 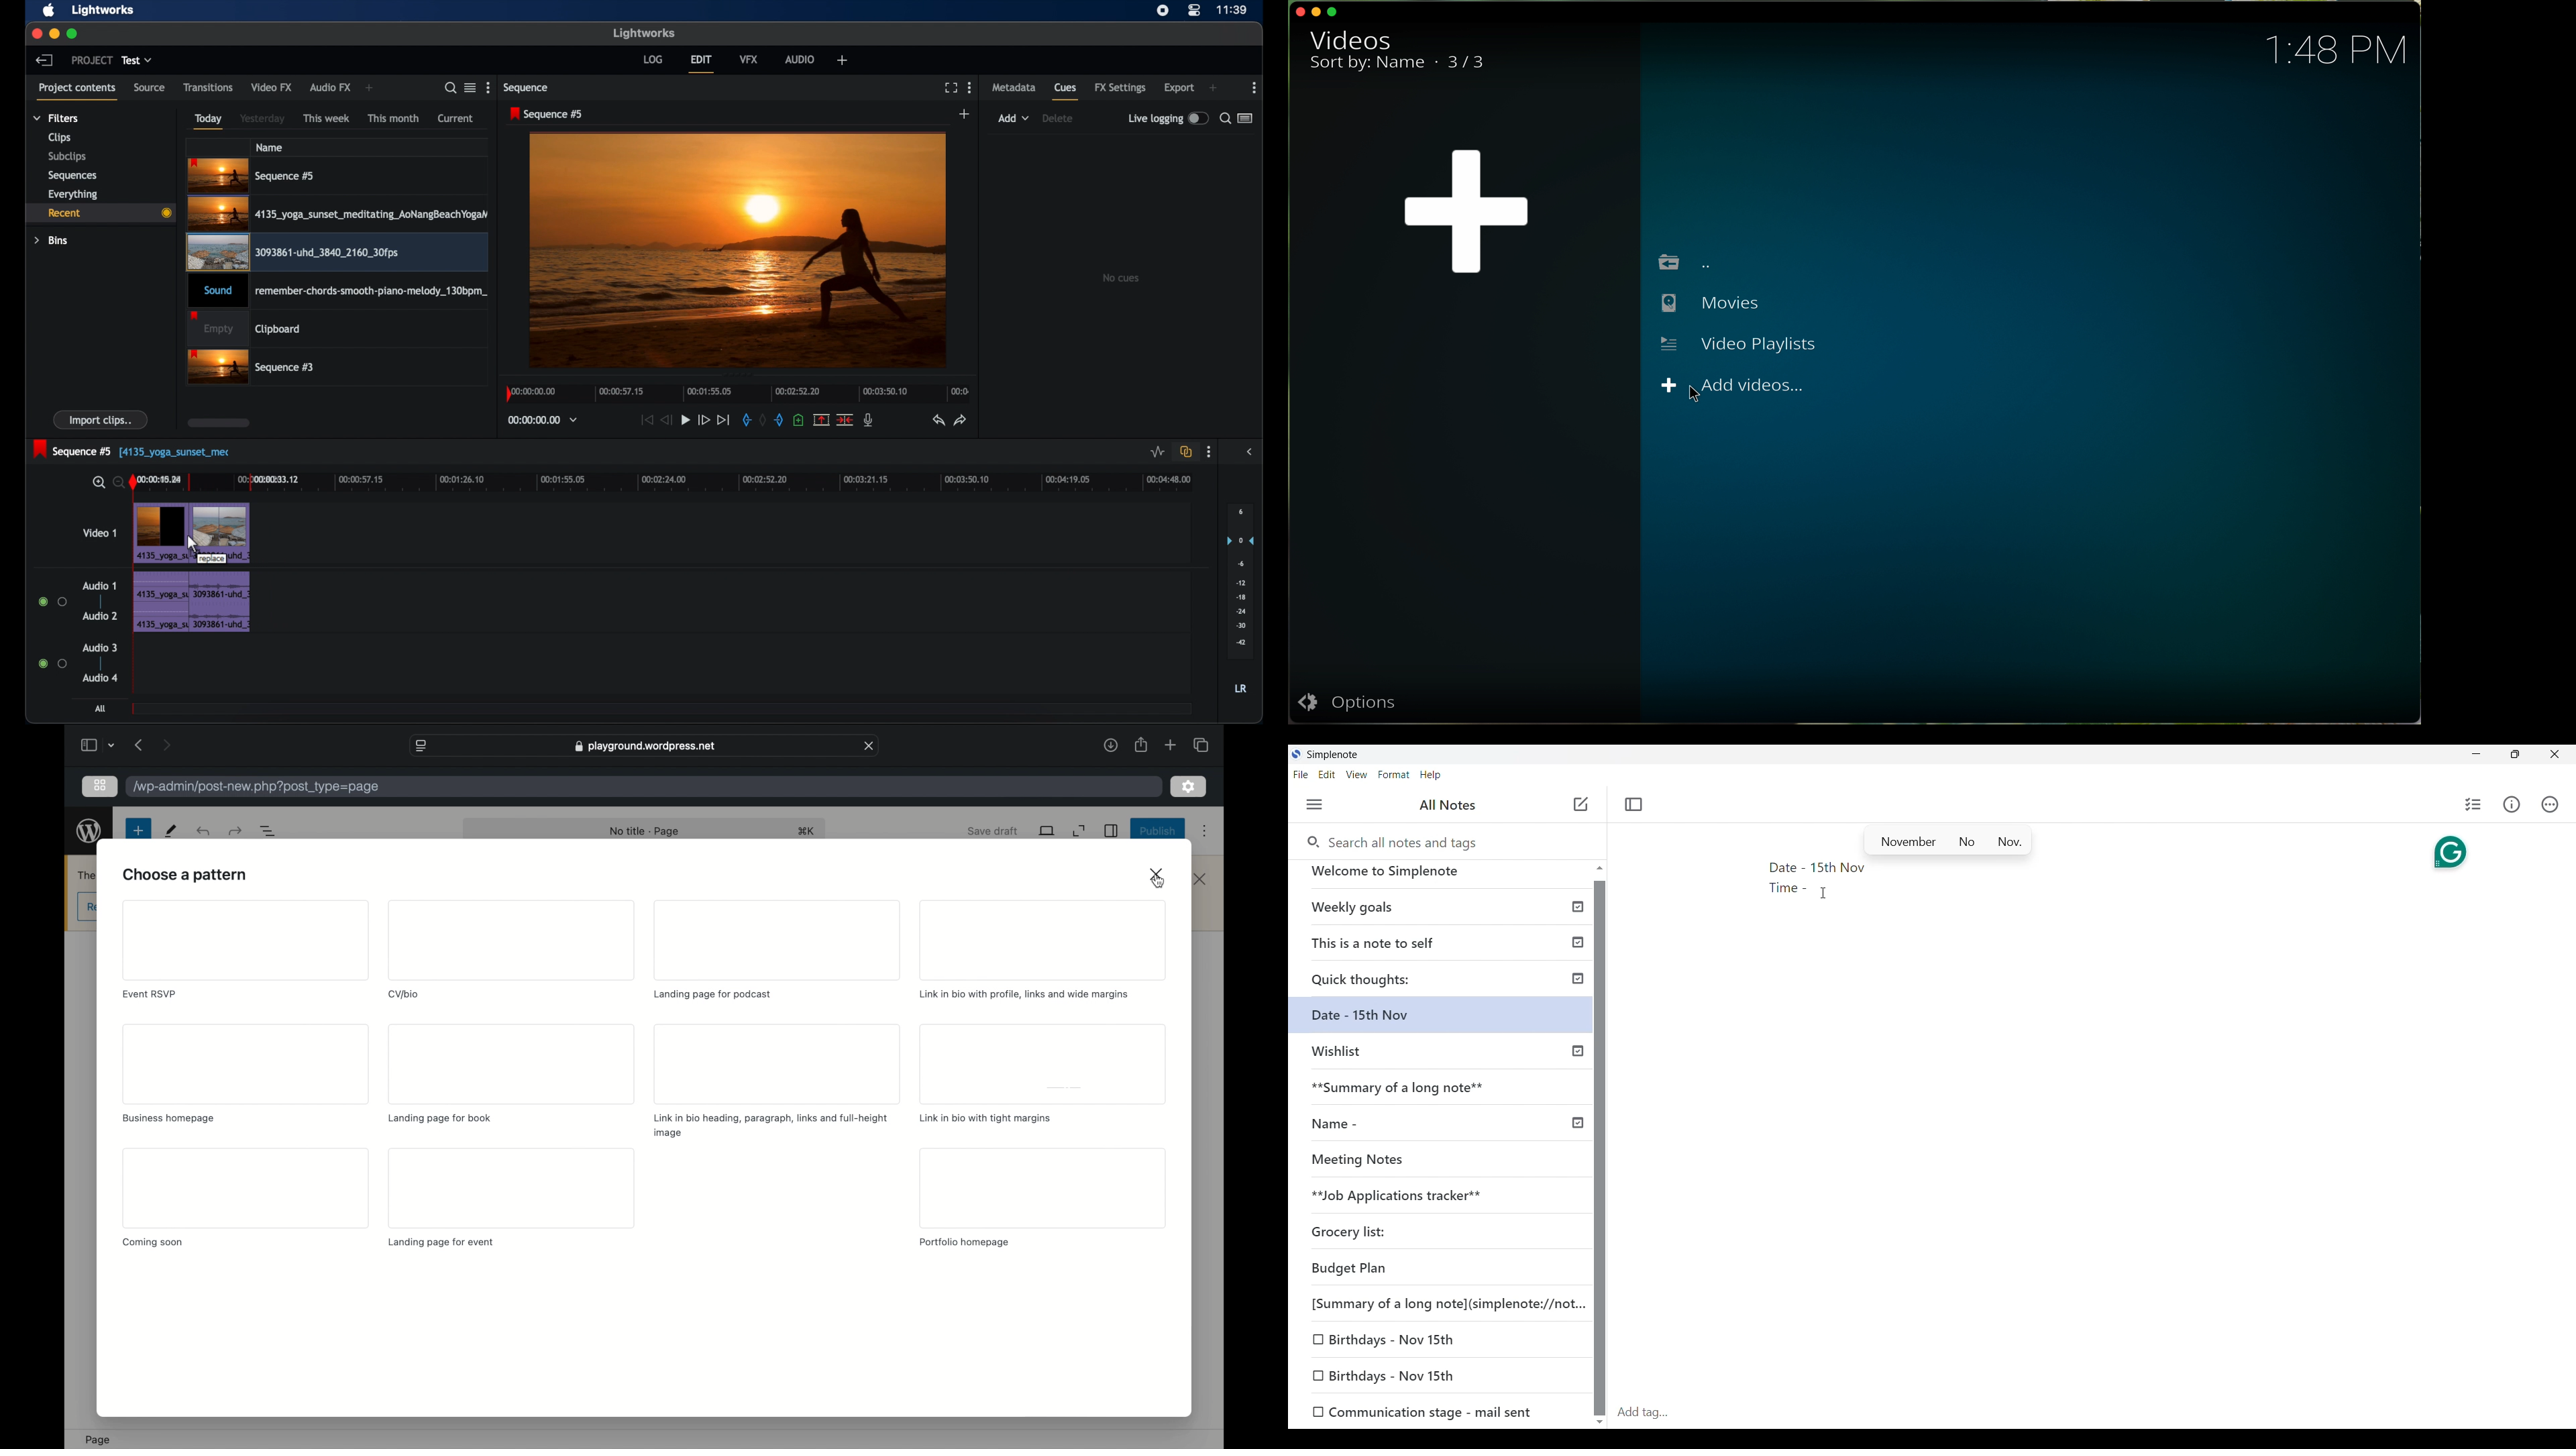 What do you see at coordinates (1203, 878) in the screenshot?
I see `close` at bounding box center [1203, 878].